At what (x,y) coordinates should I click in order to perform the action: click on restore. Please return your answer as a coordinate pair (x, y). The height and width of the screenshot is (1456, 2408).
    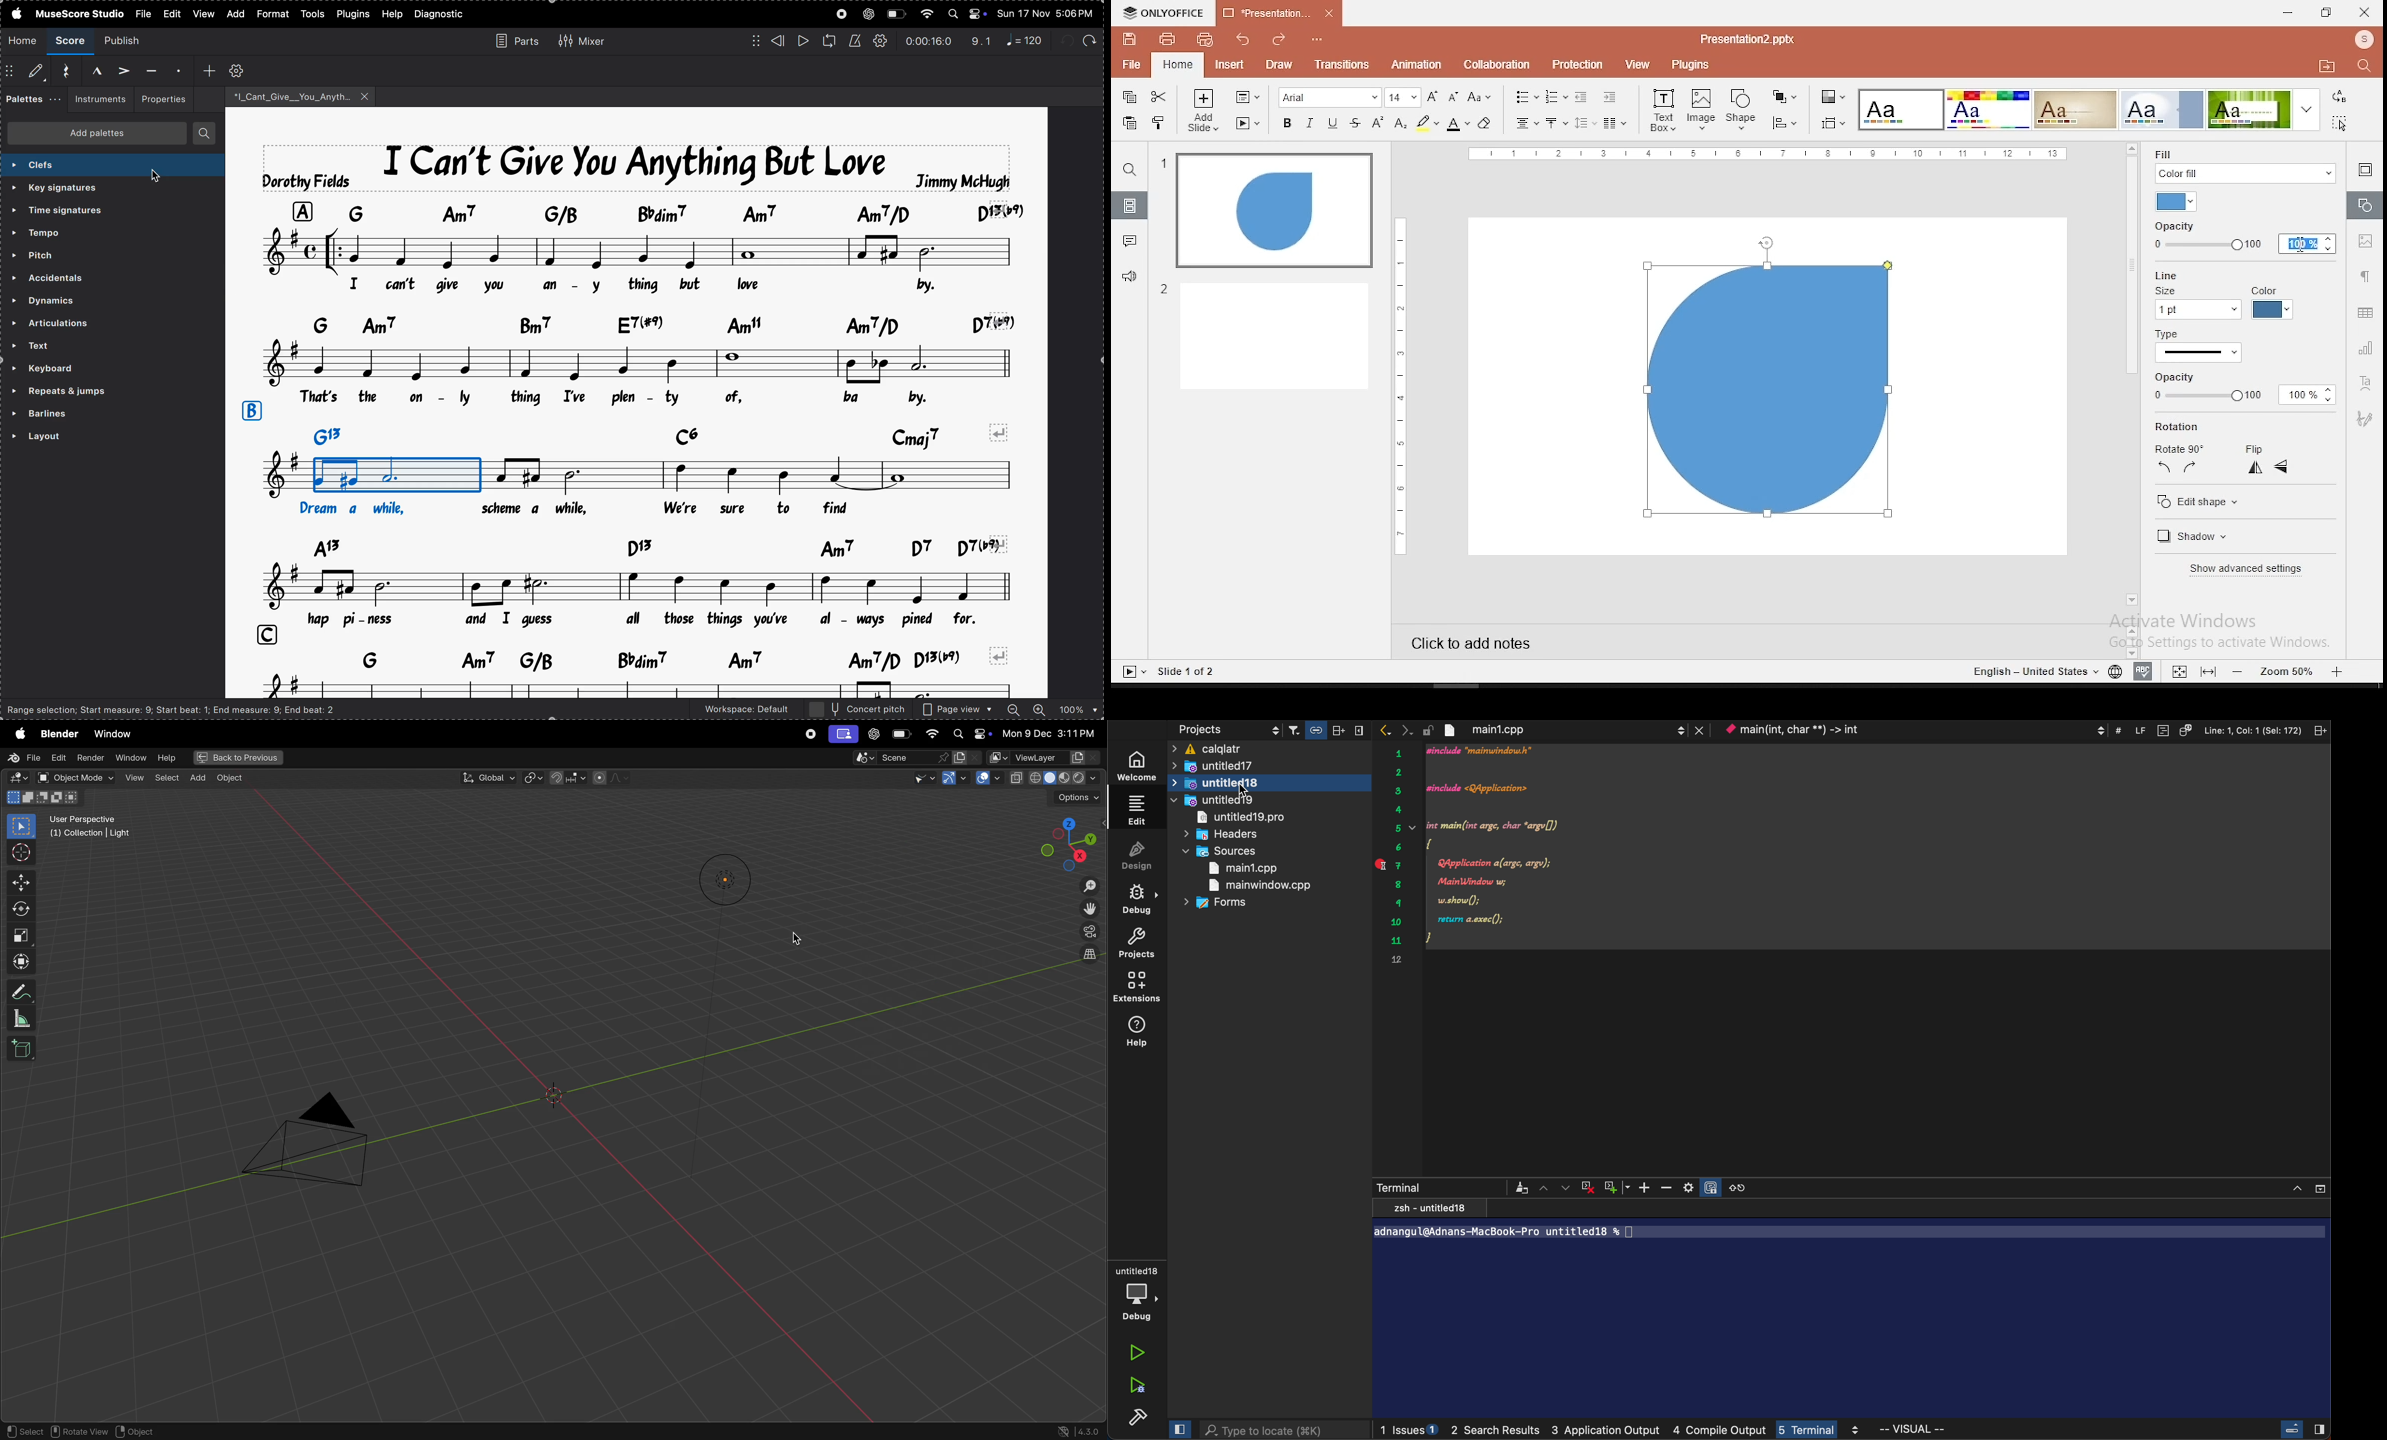
    Looking at the image, I should click on (2325, 14).